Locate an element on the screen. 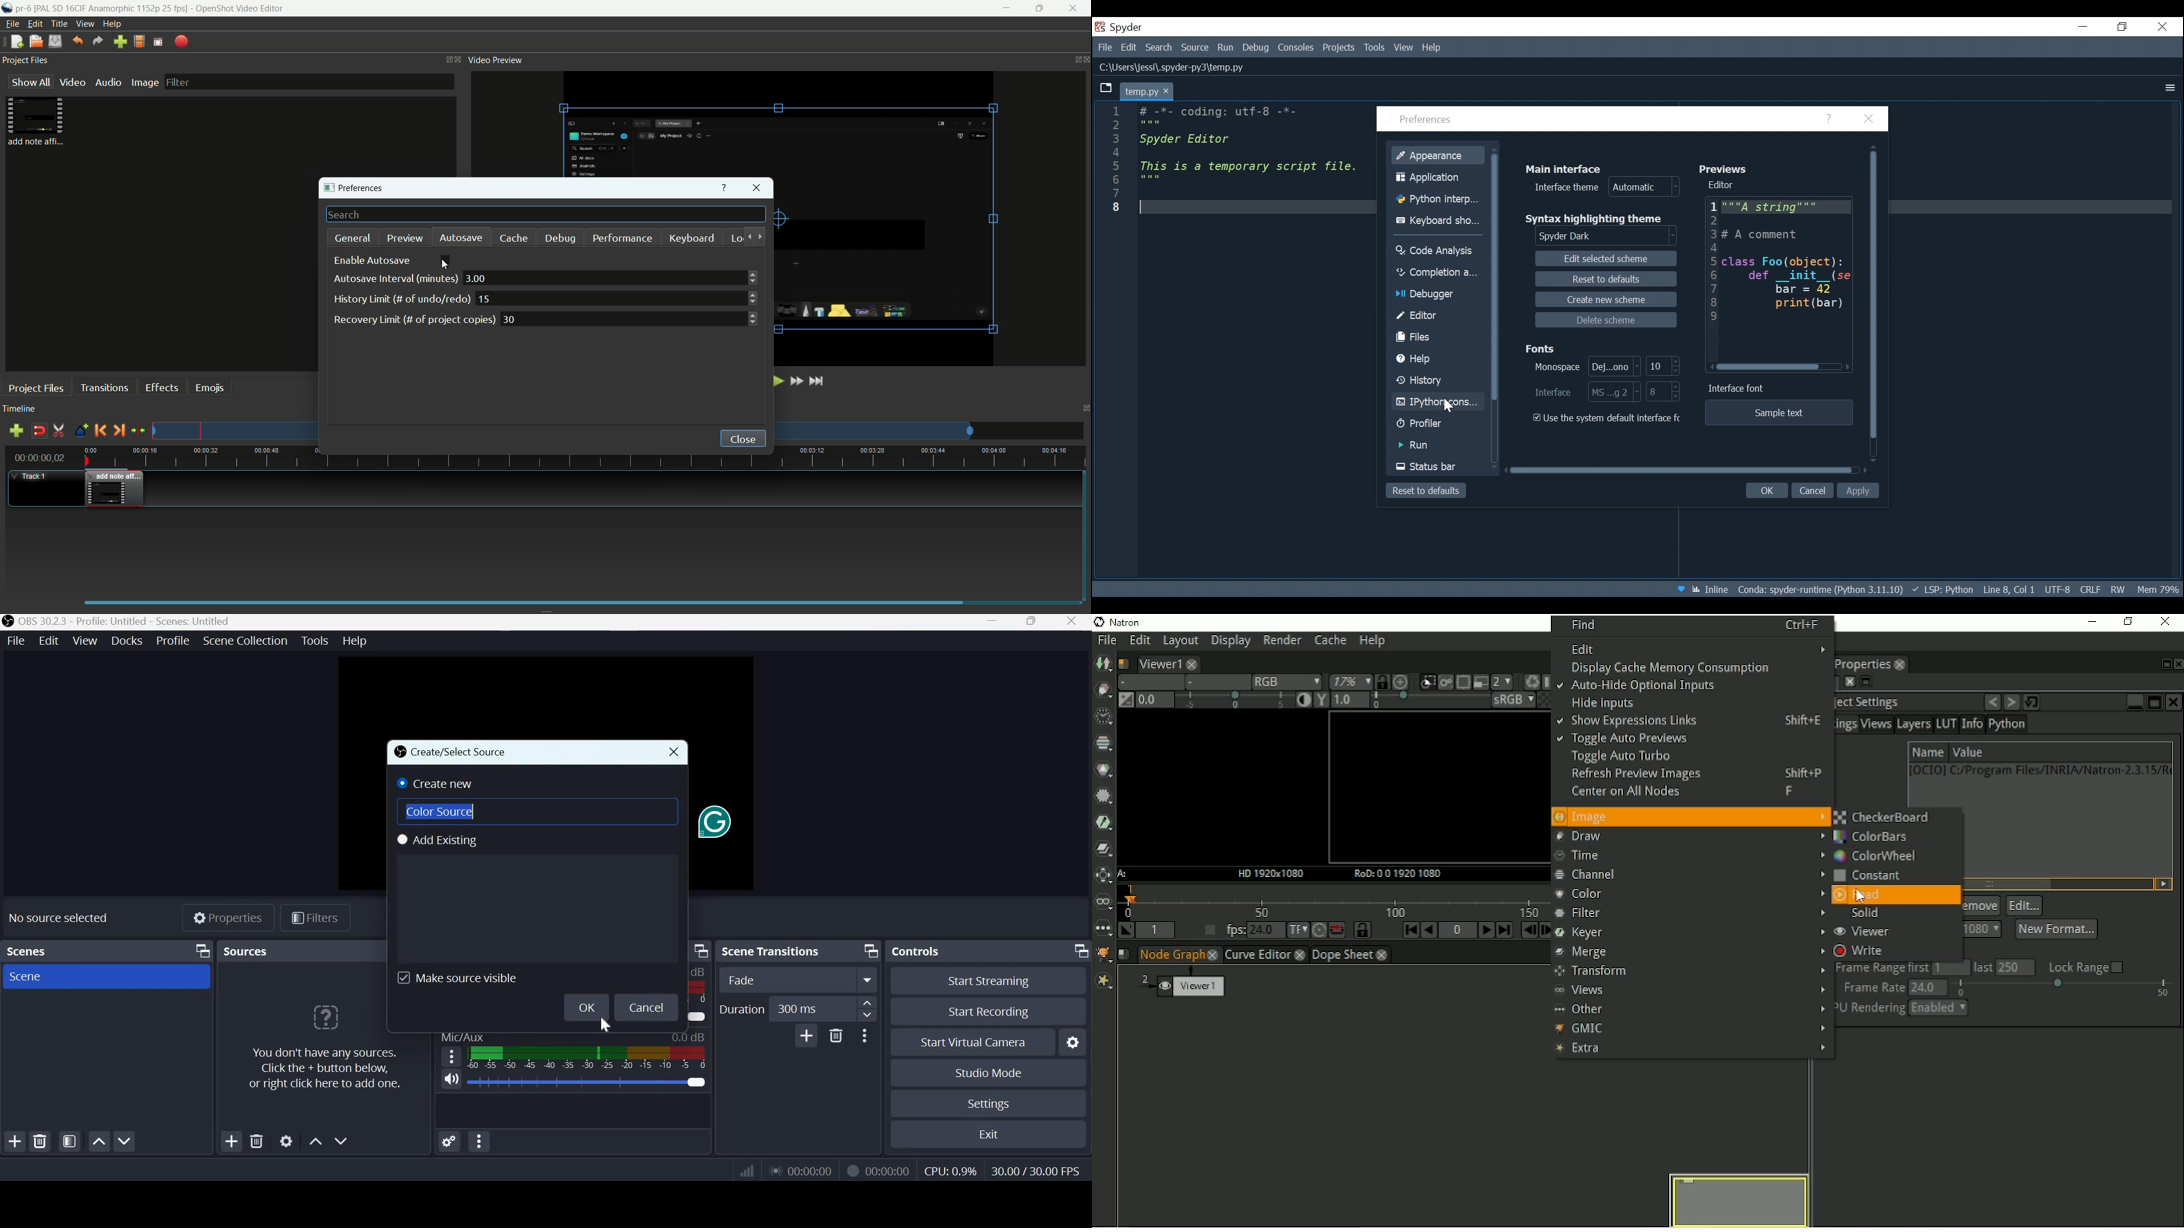 The width and height of the screenshot is (2184, 1232). Select Interface Font Size is located at coordinates (1663, 392).